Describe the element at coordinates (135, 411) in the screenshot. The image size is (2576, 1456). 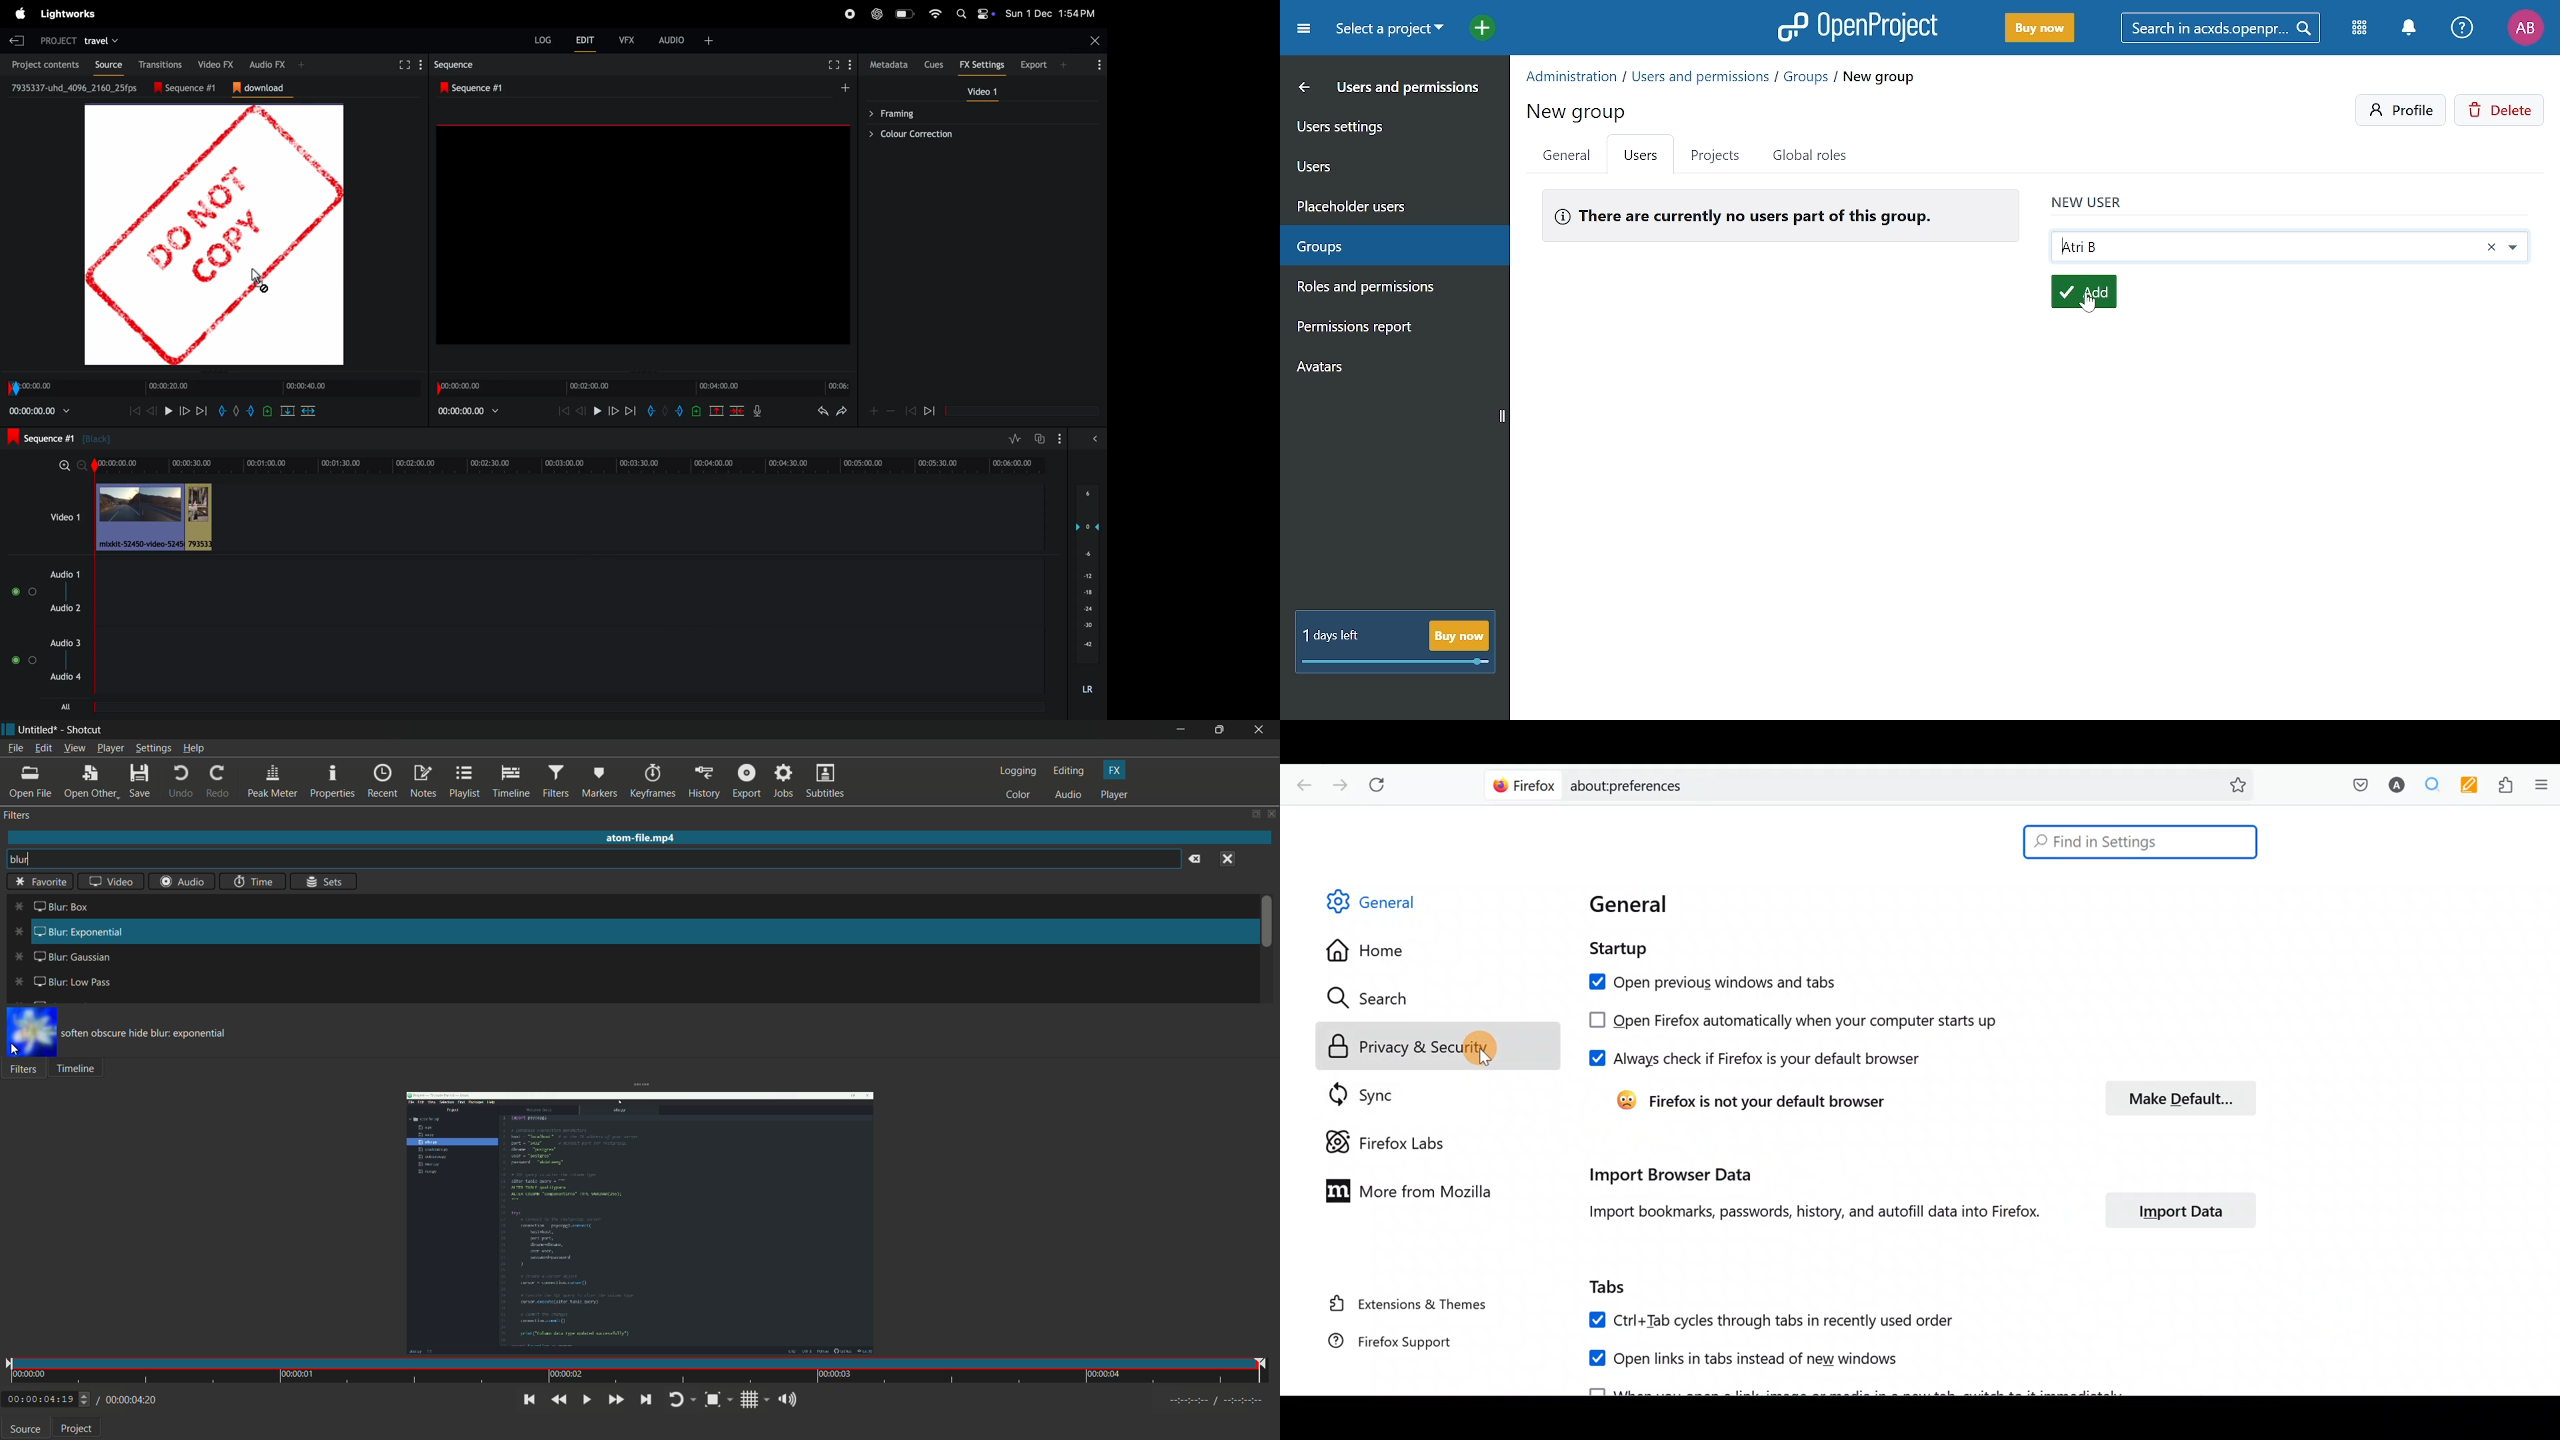
I see `Previous frame` at that location.